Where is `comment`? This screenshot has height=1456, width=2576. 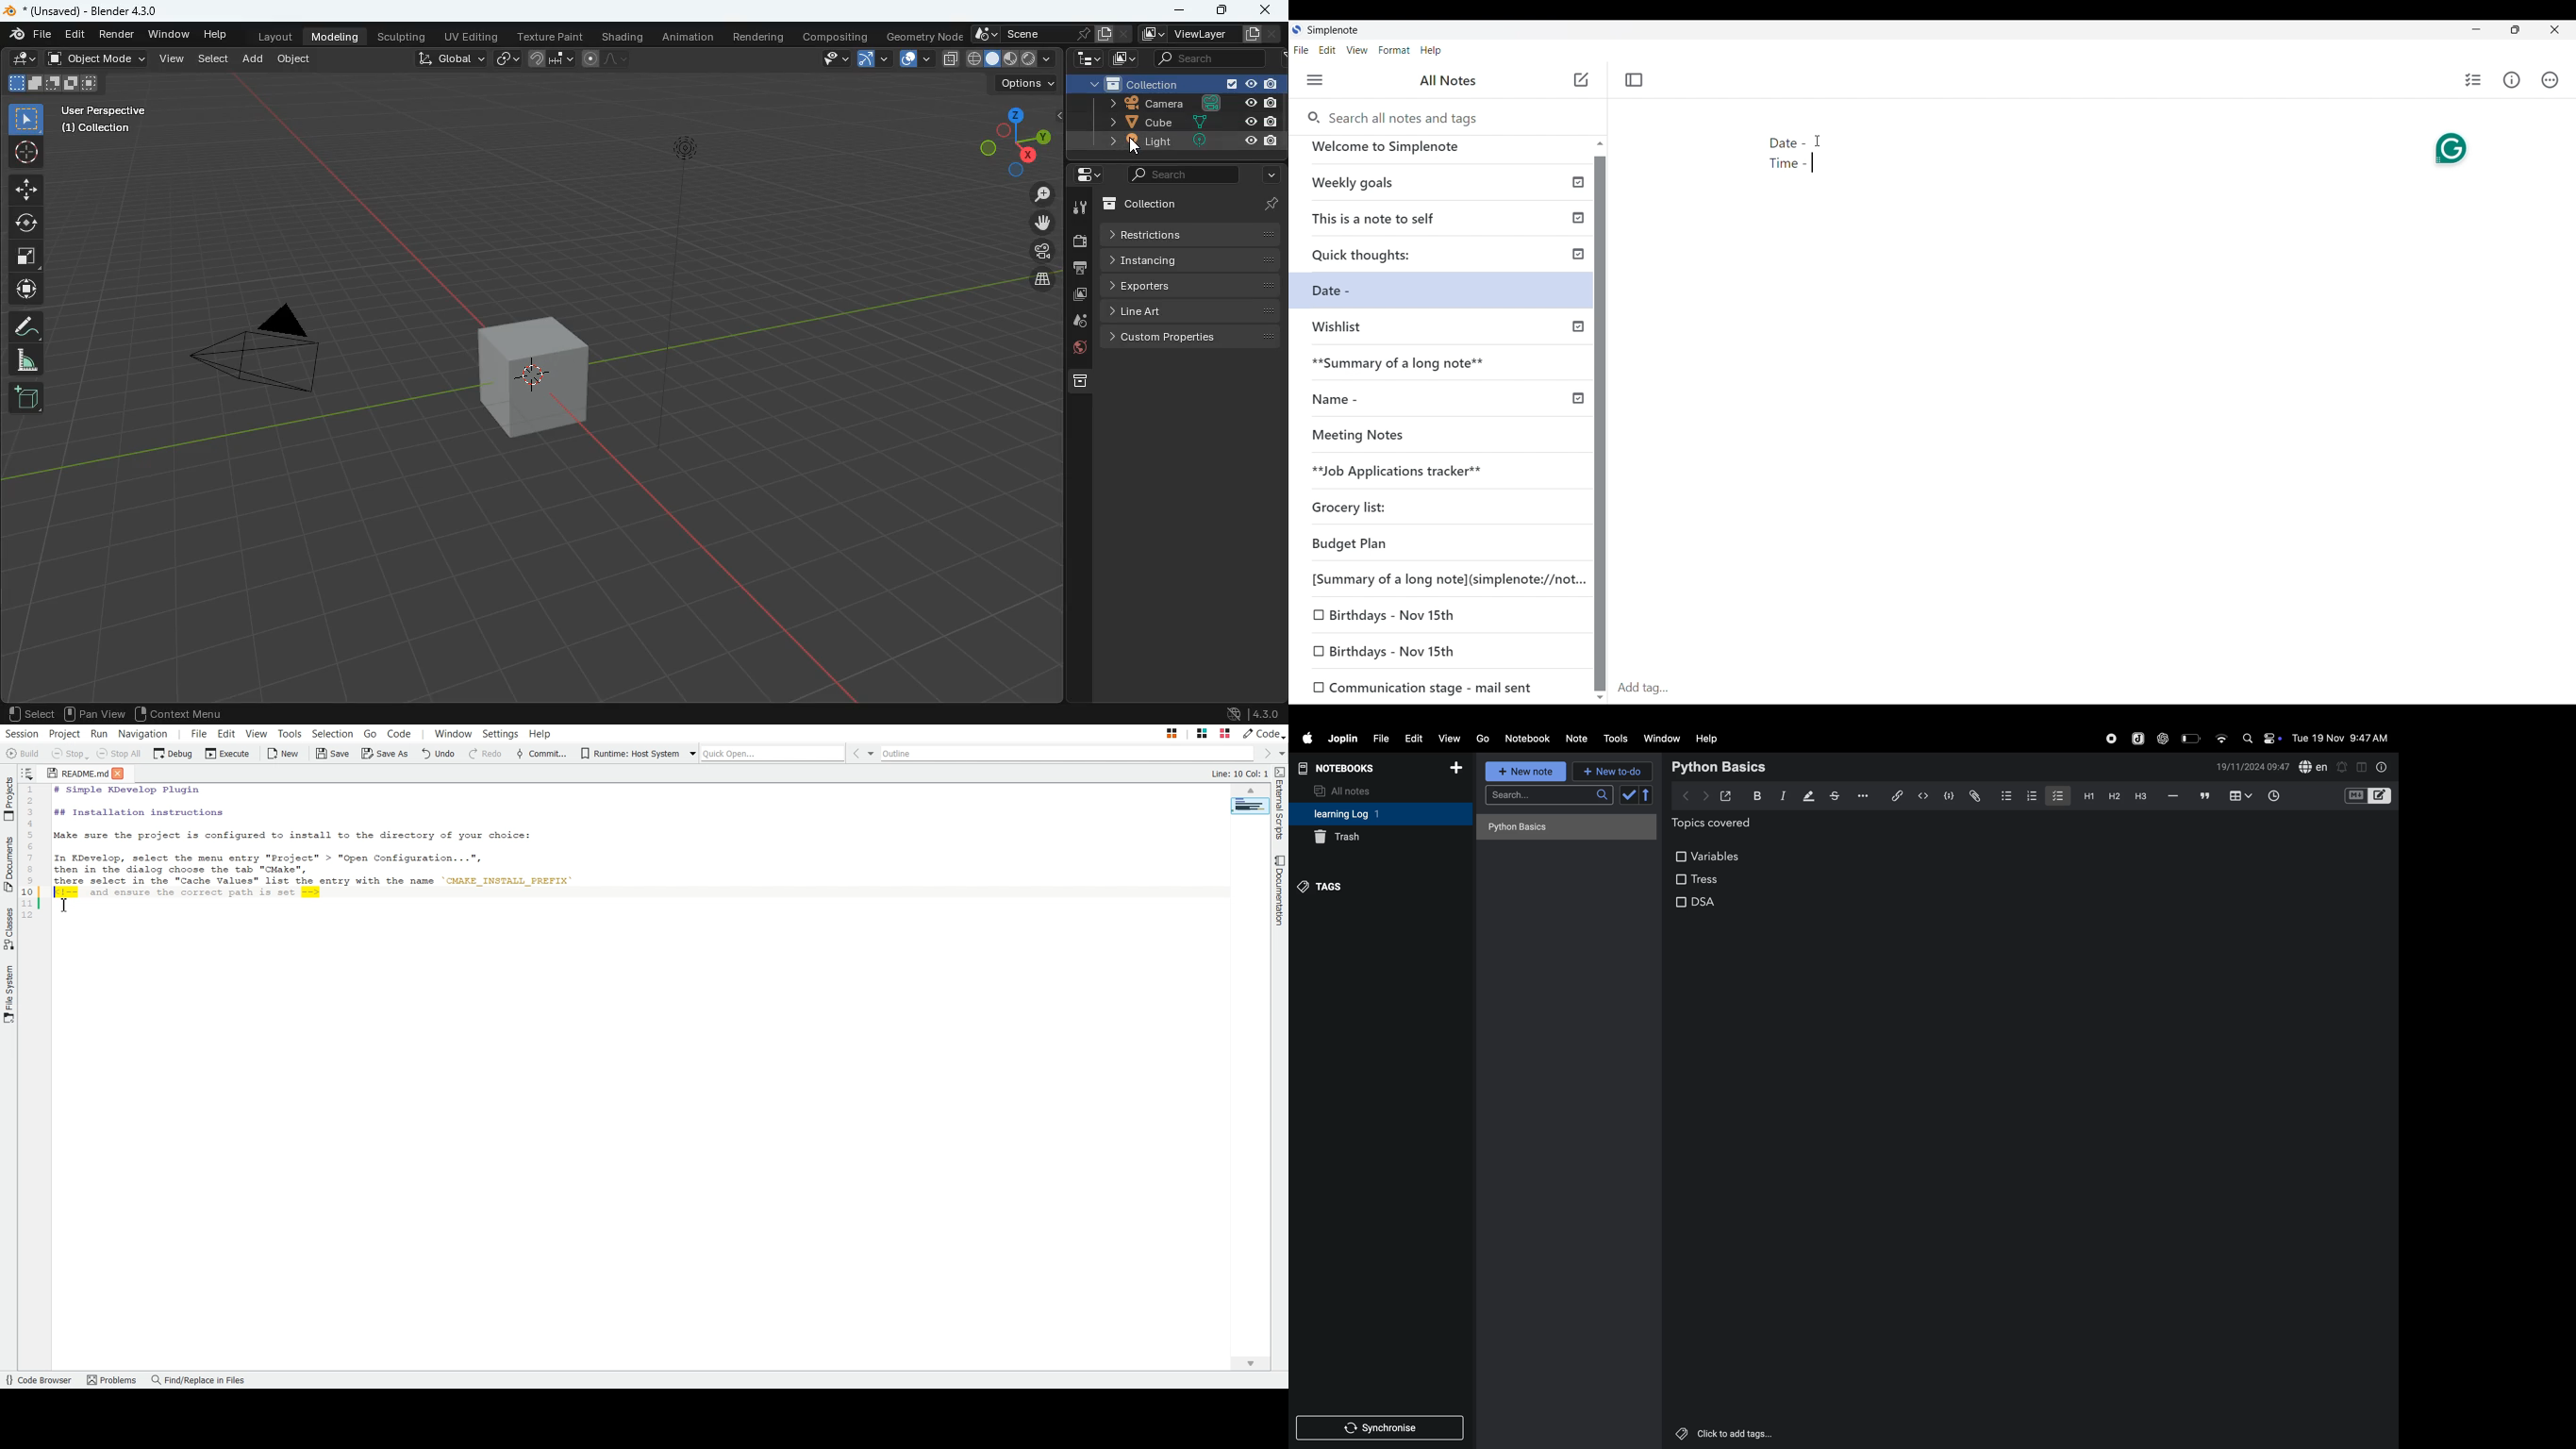 comment is located at coordinates (2206, 797).